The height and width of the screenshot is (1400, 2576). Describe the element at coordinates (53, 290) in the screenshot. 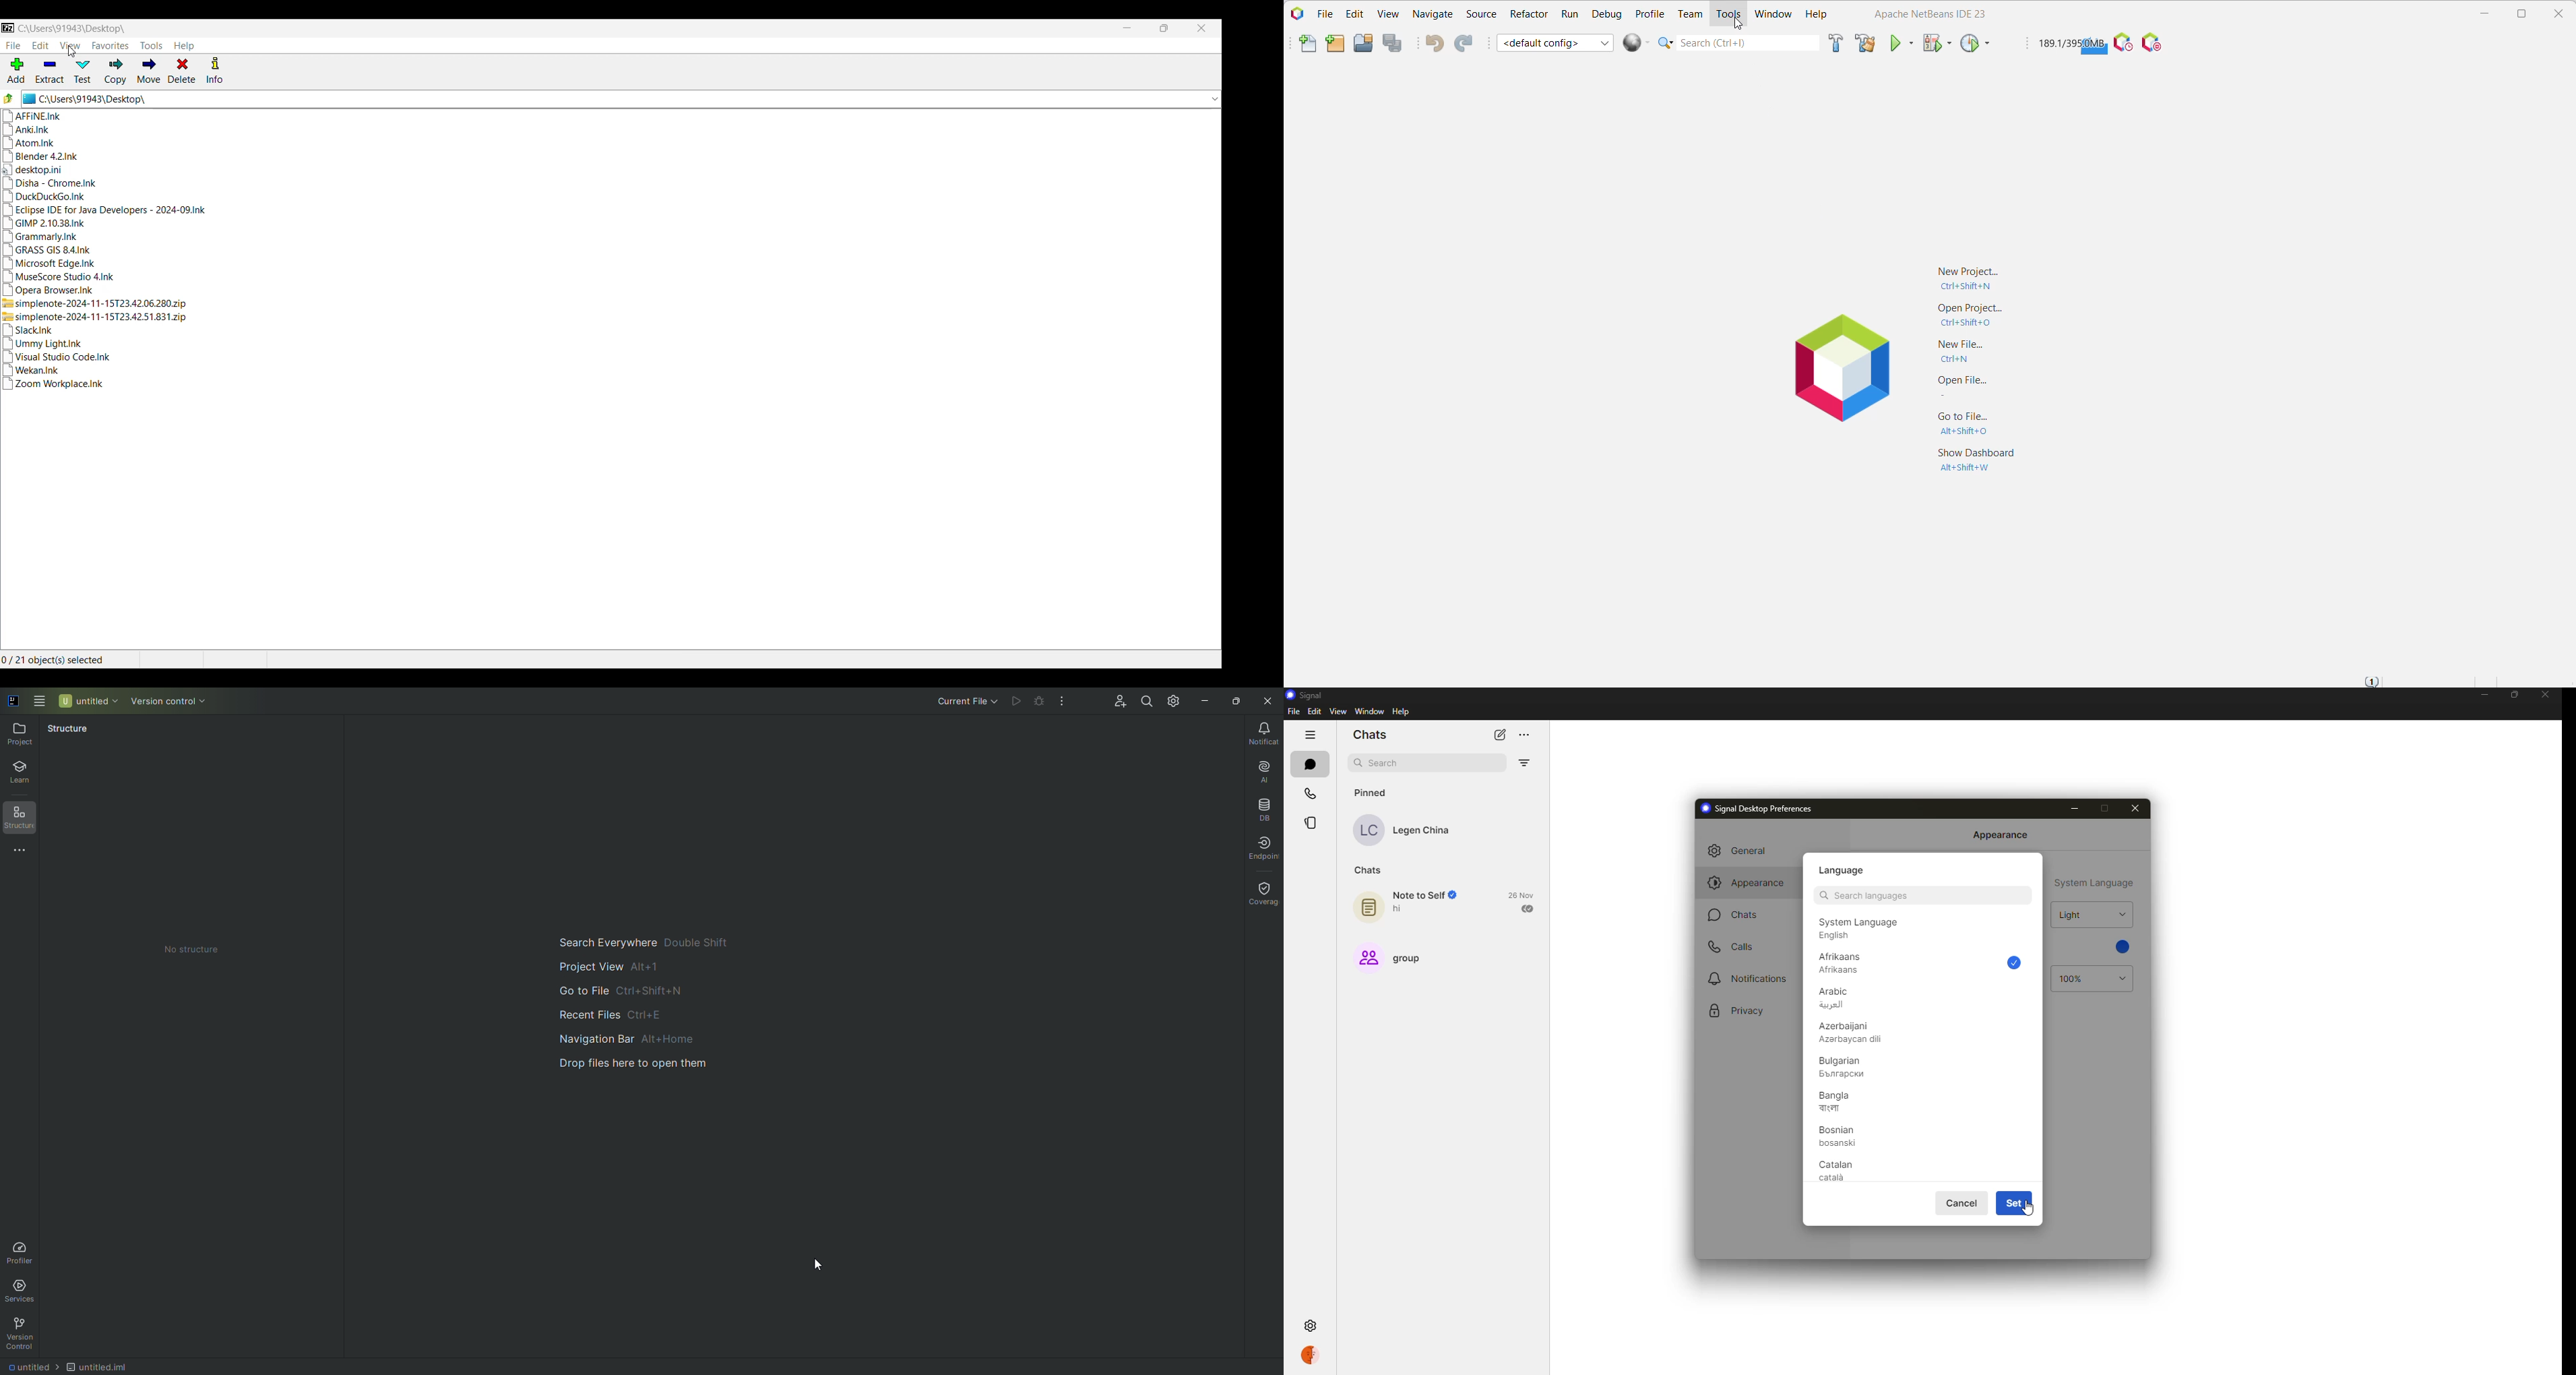

I see `Opera Browser.Ink` at that location.